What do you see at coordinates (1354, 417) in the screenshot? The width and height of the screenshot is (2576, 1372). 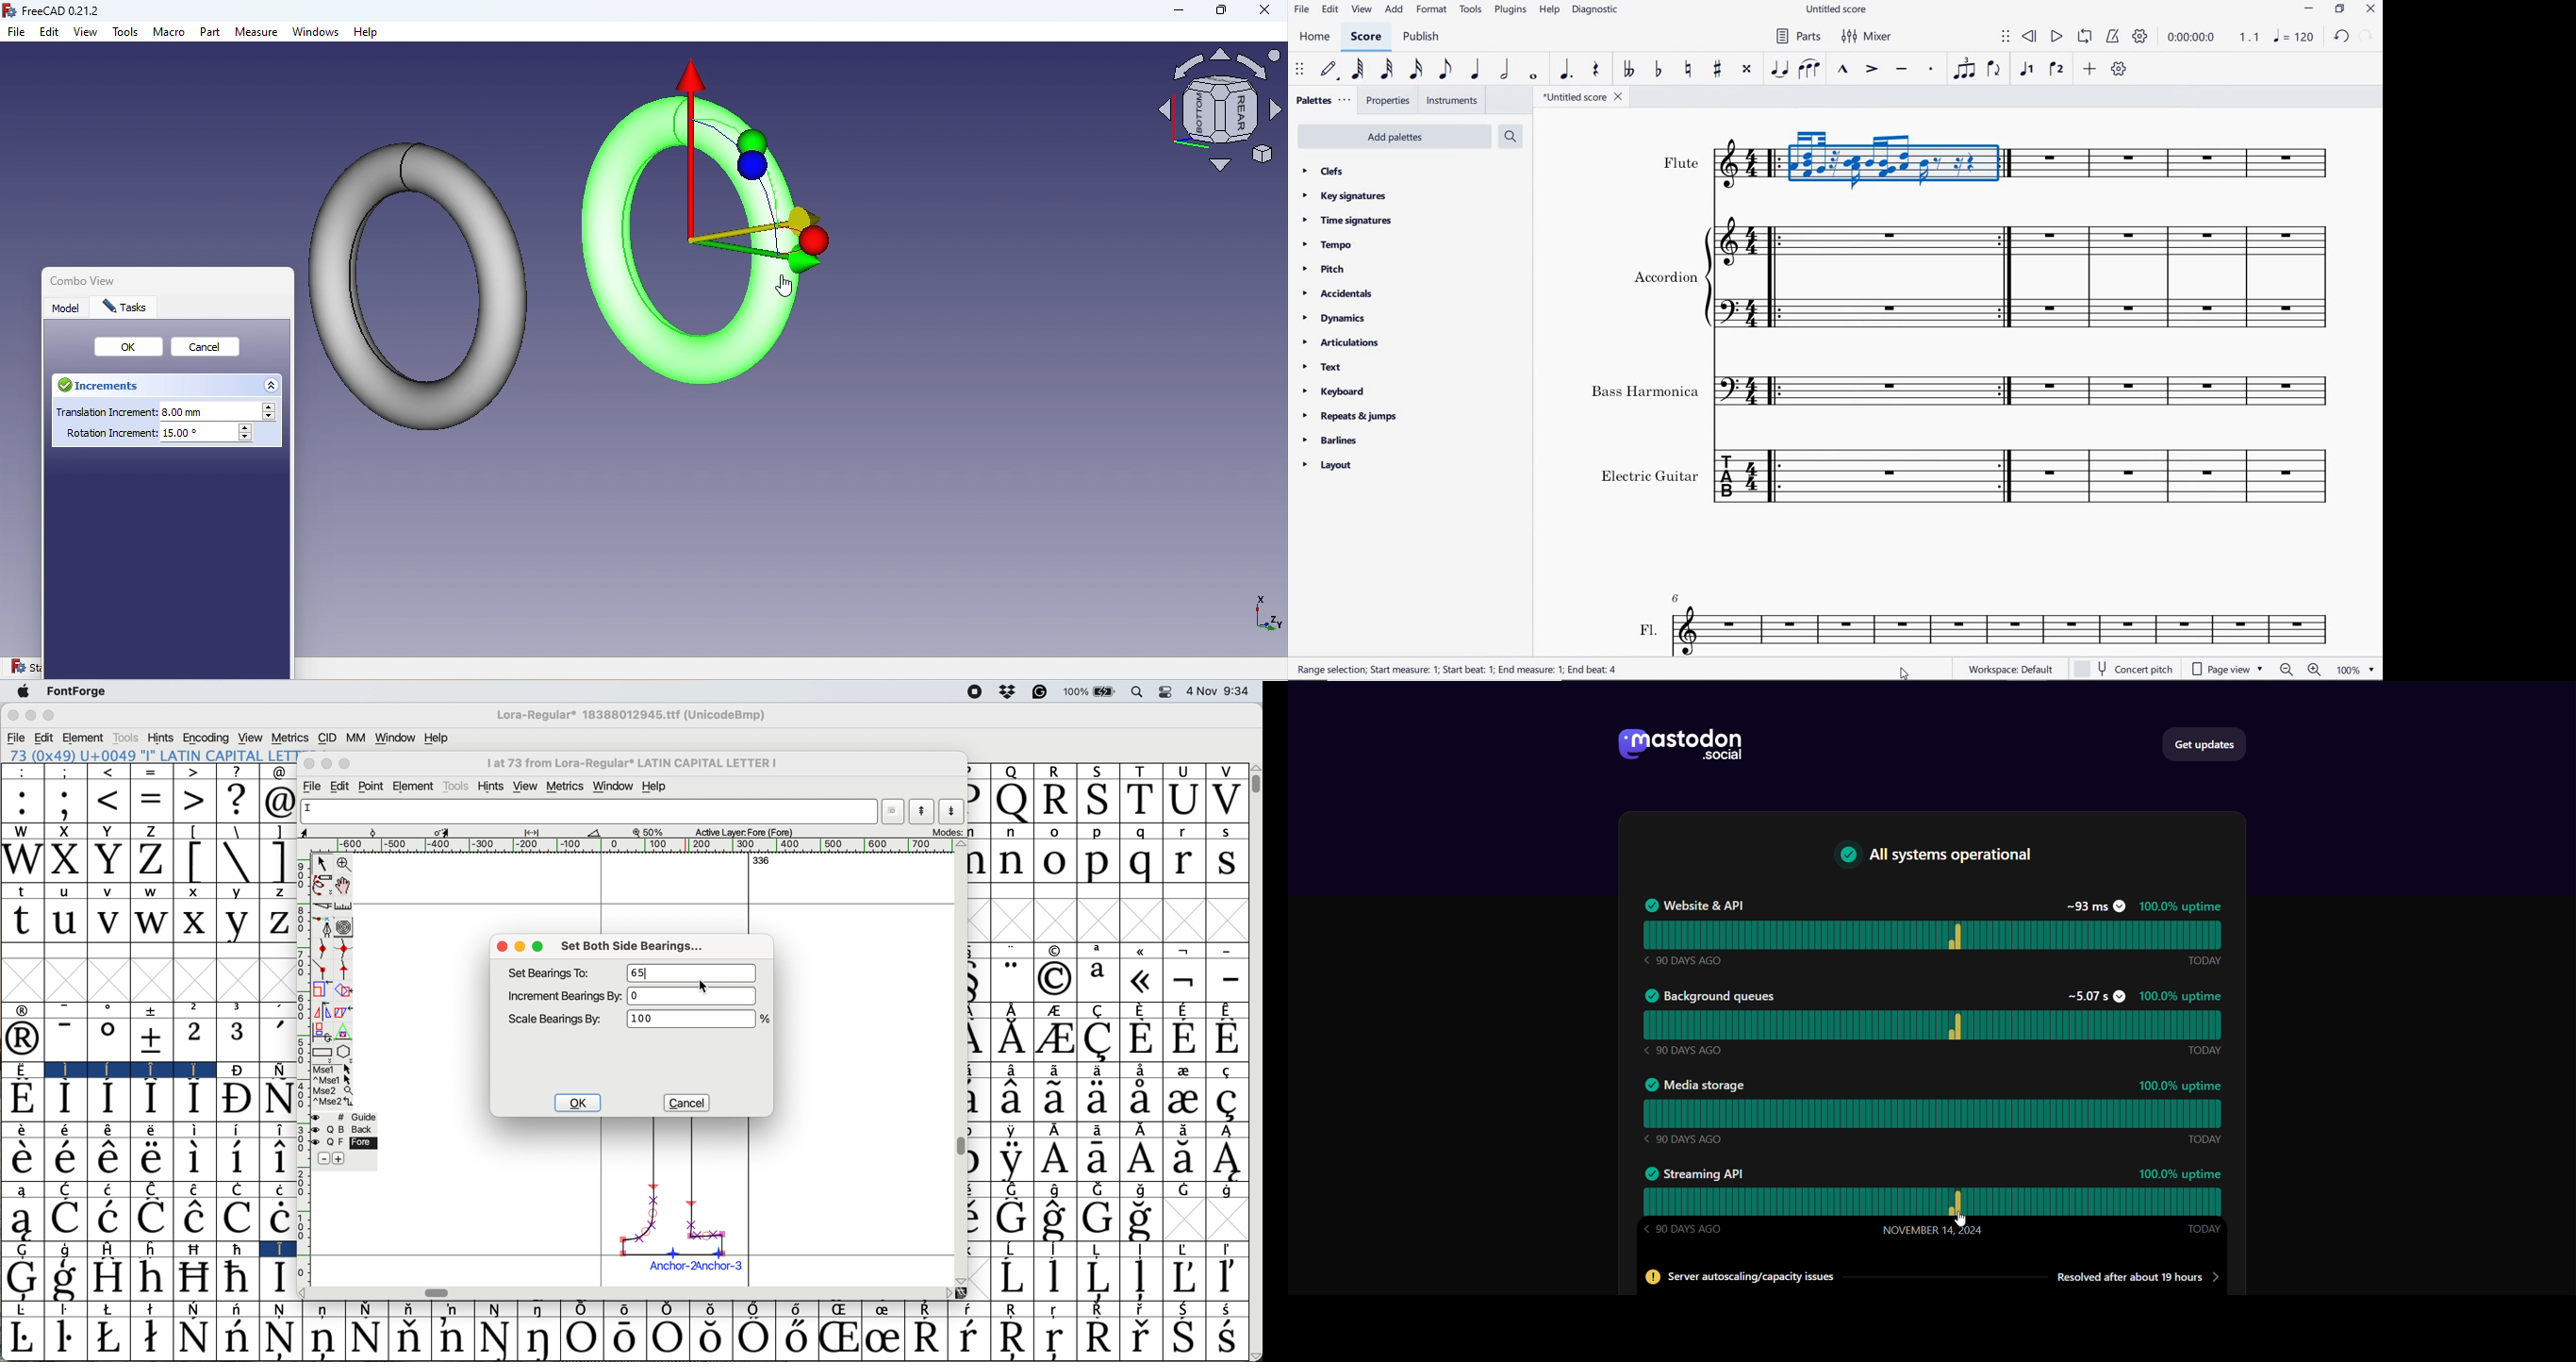 I see `repeats & jumps` at bounding box center [1354, 417].